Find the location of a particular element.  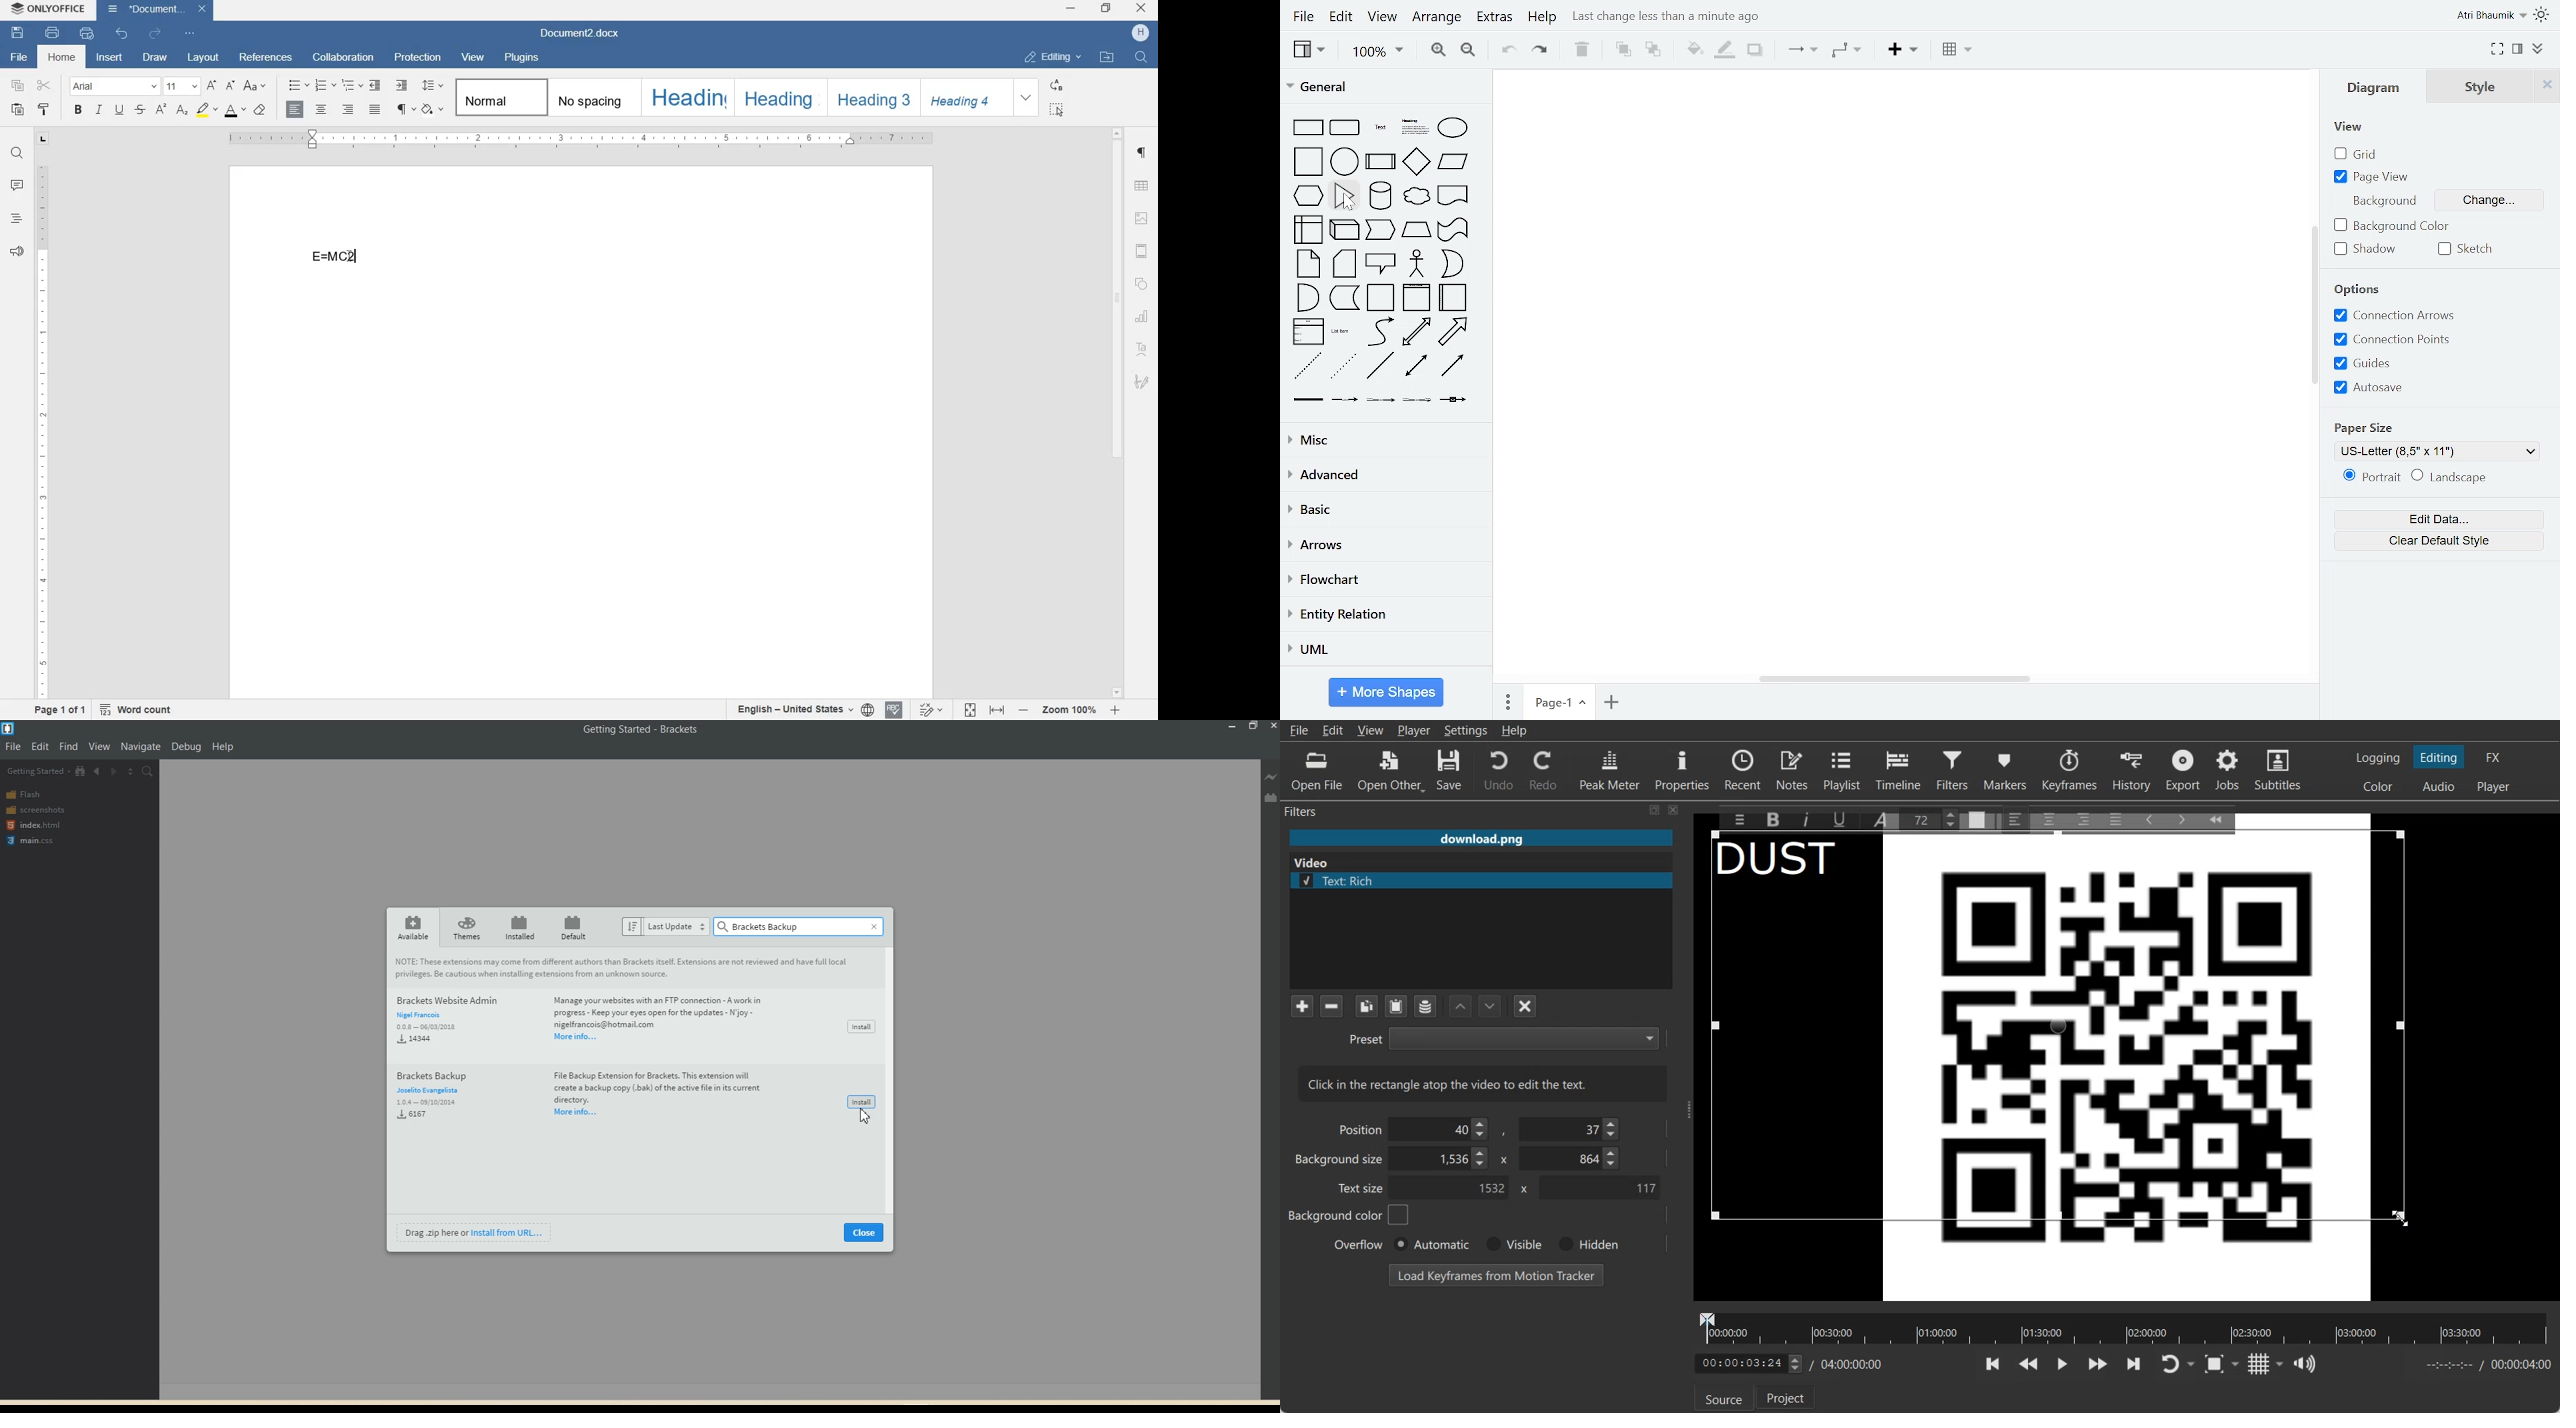

vertical storage is located at coordinates (1416, 298).